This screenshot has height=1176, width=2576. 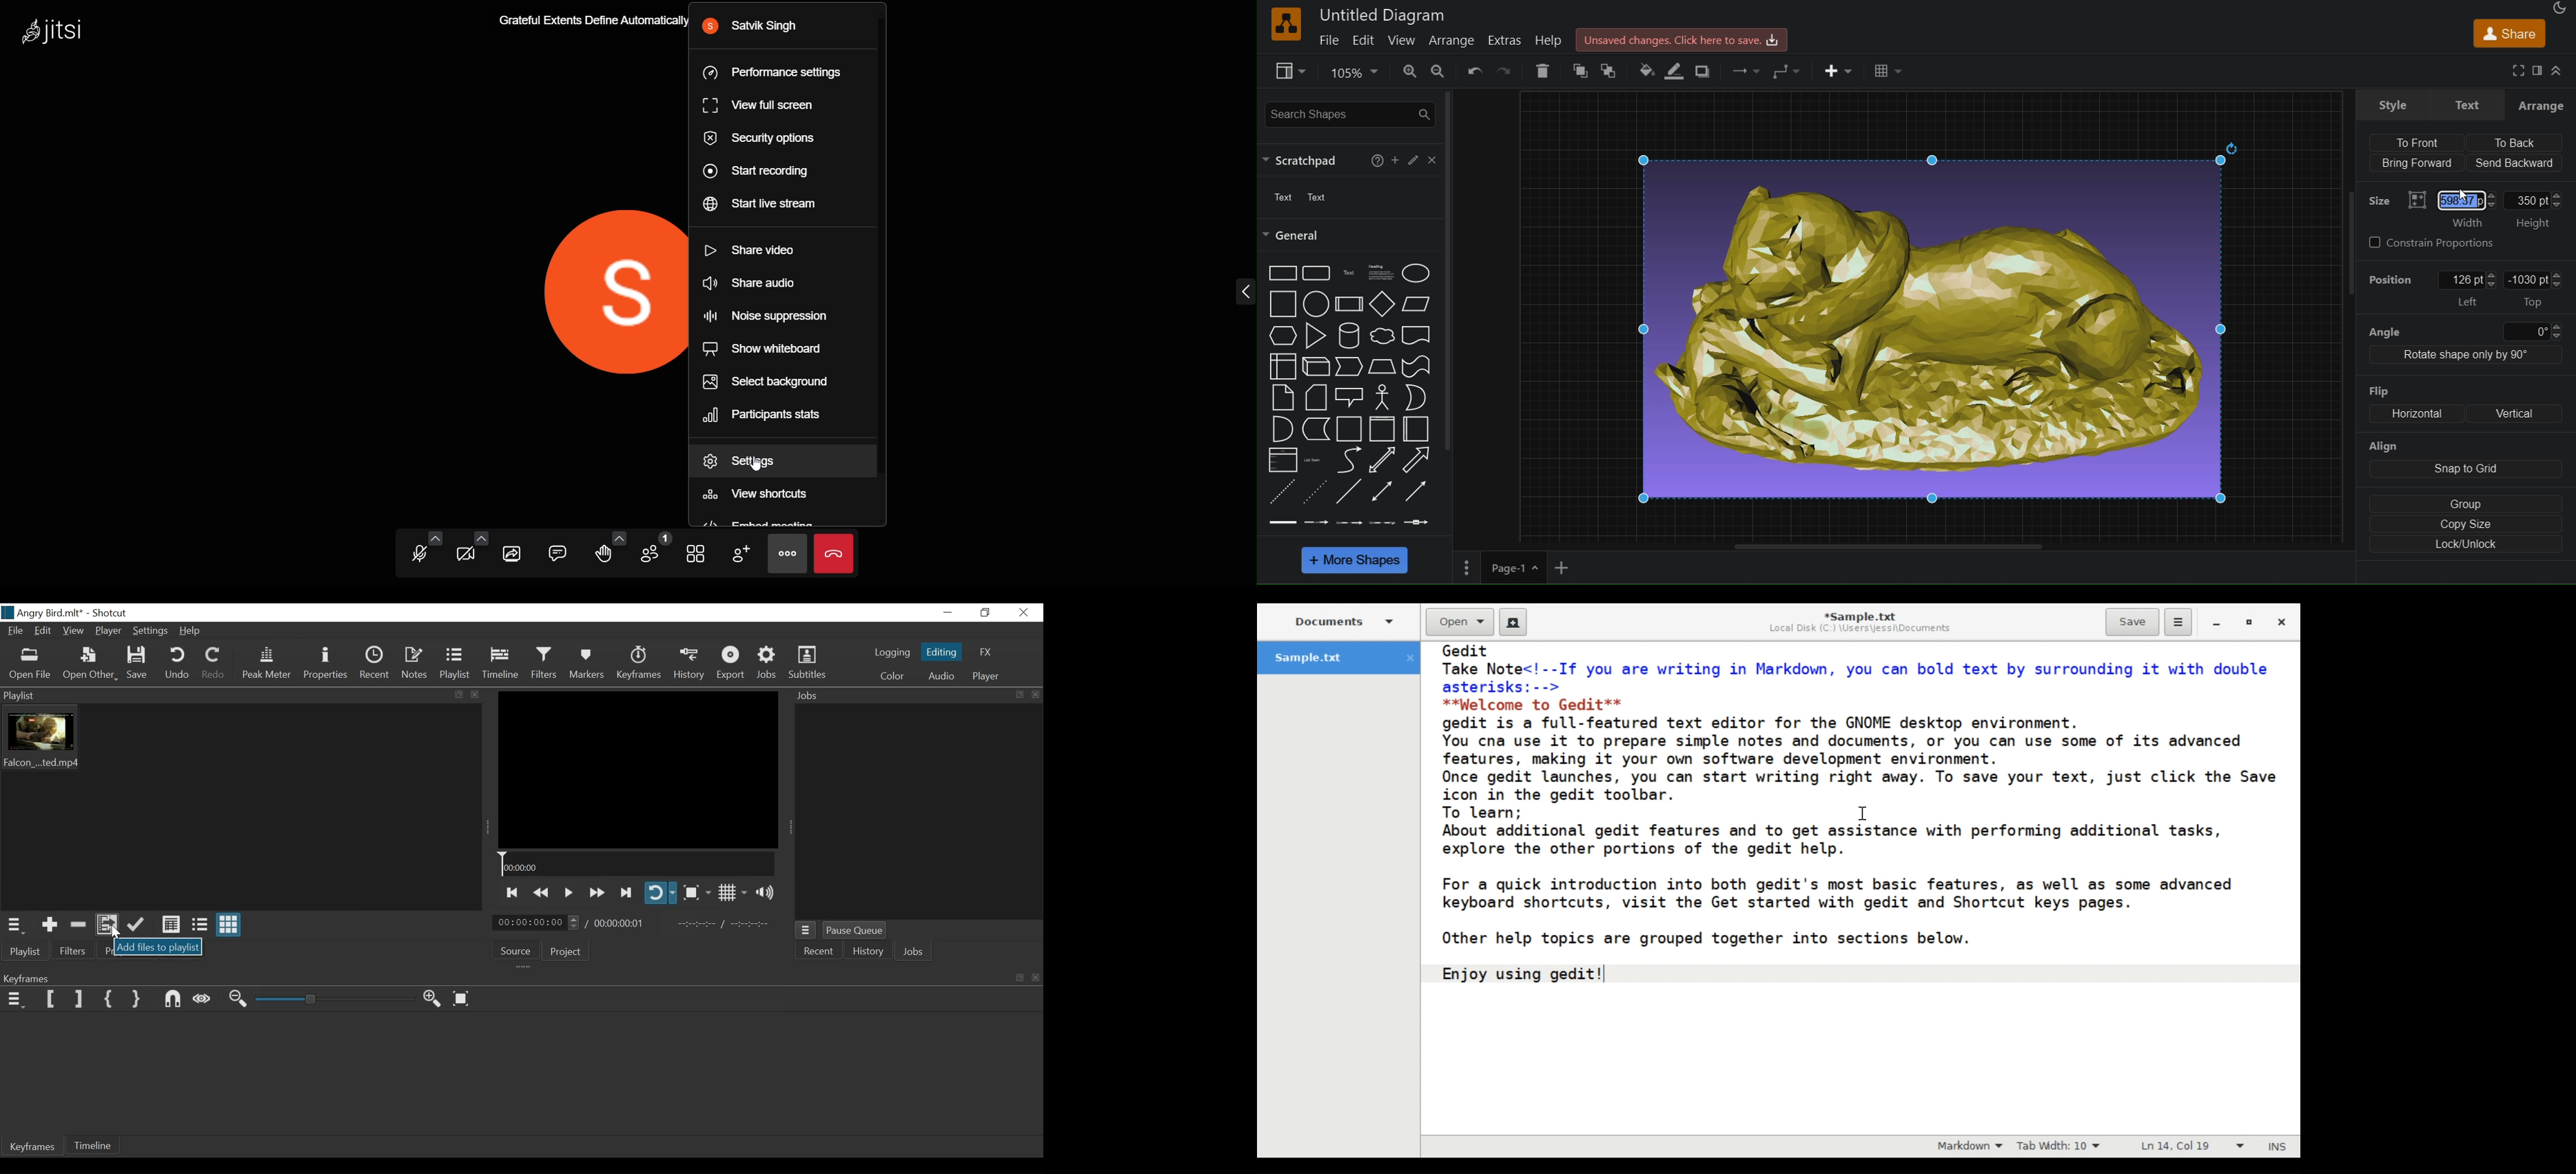 I want to click on Size: width, so click(x=2452, y=198).